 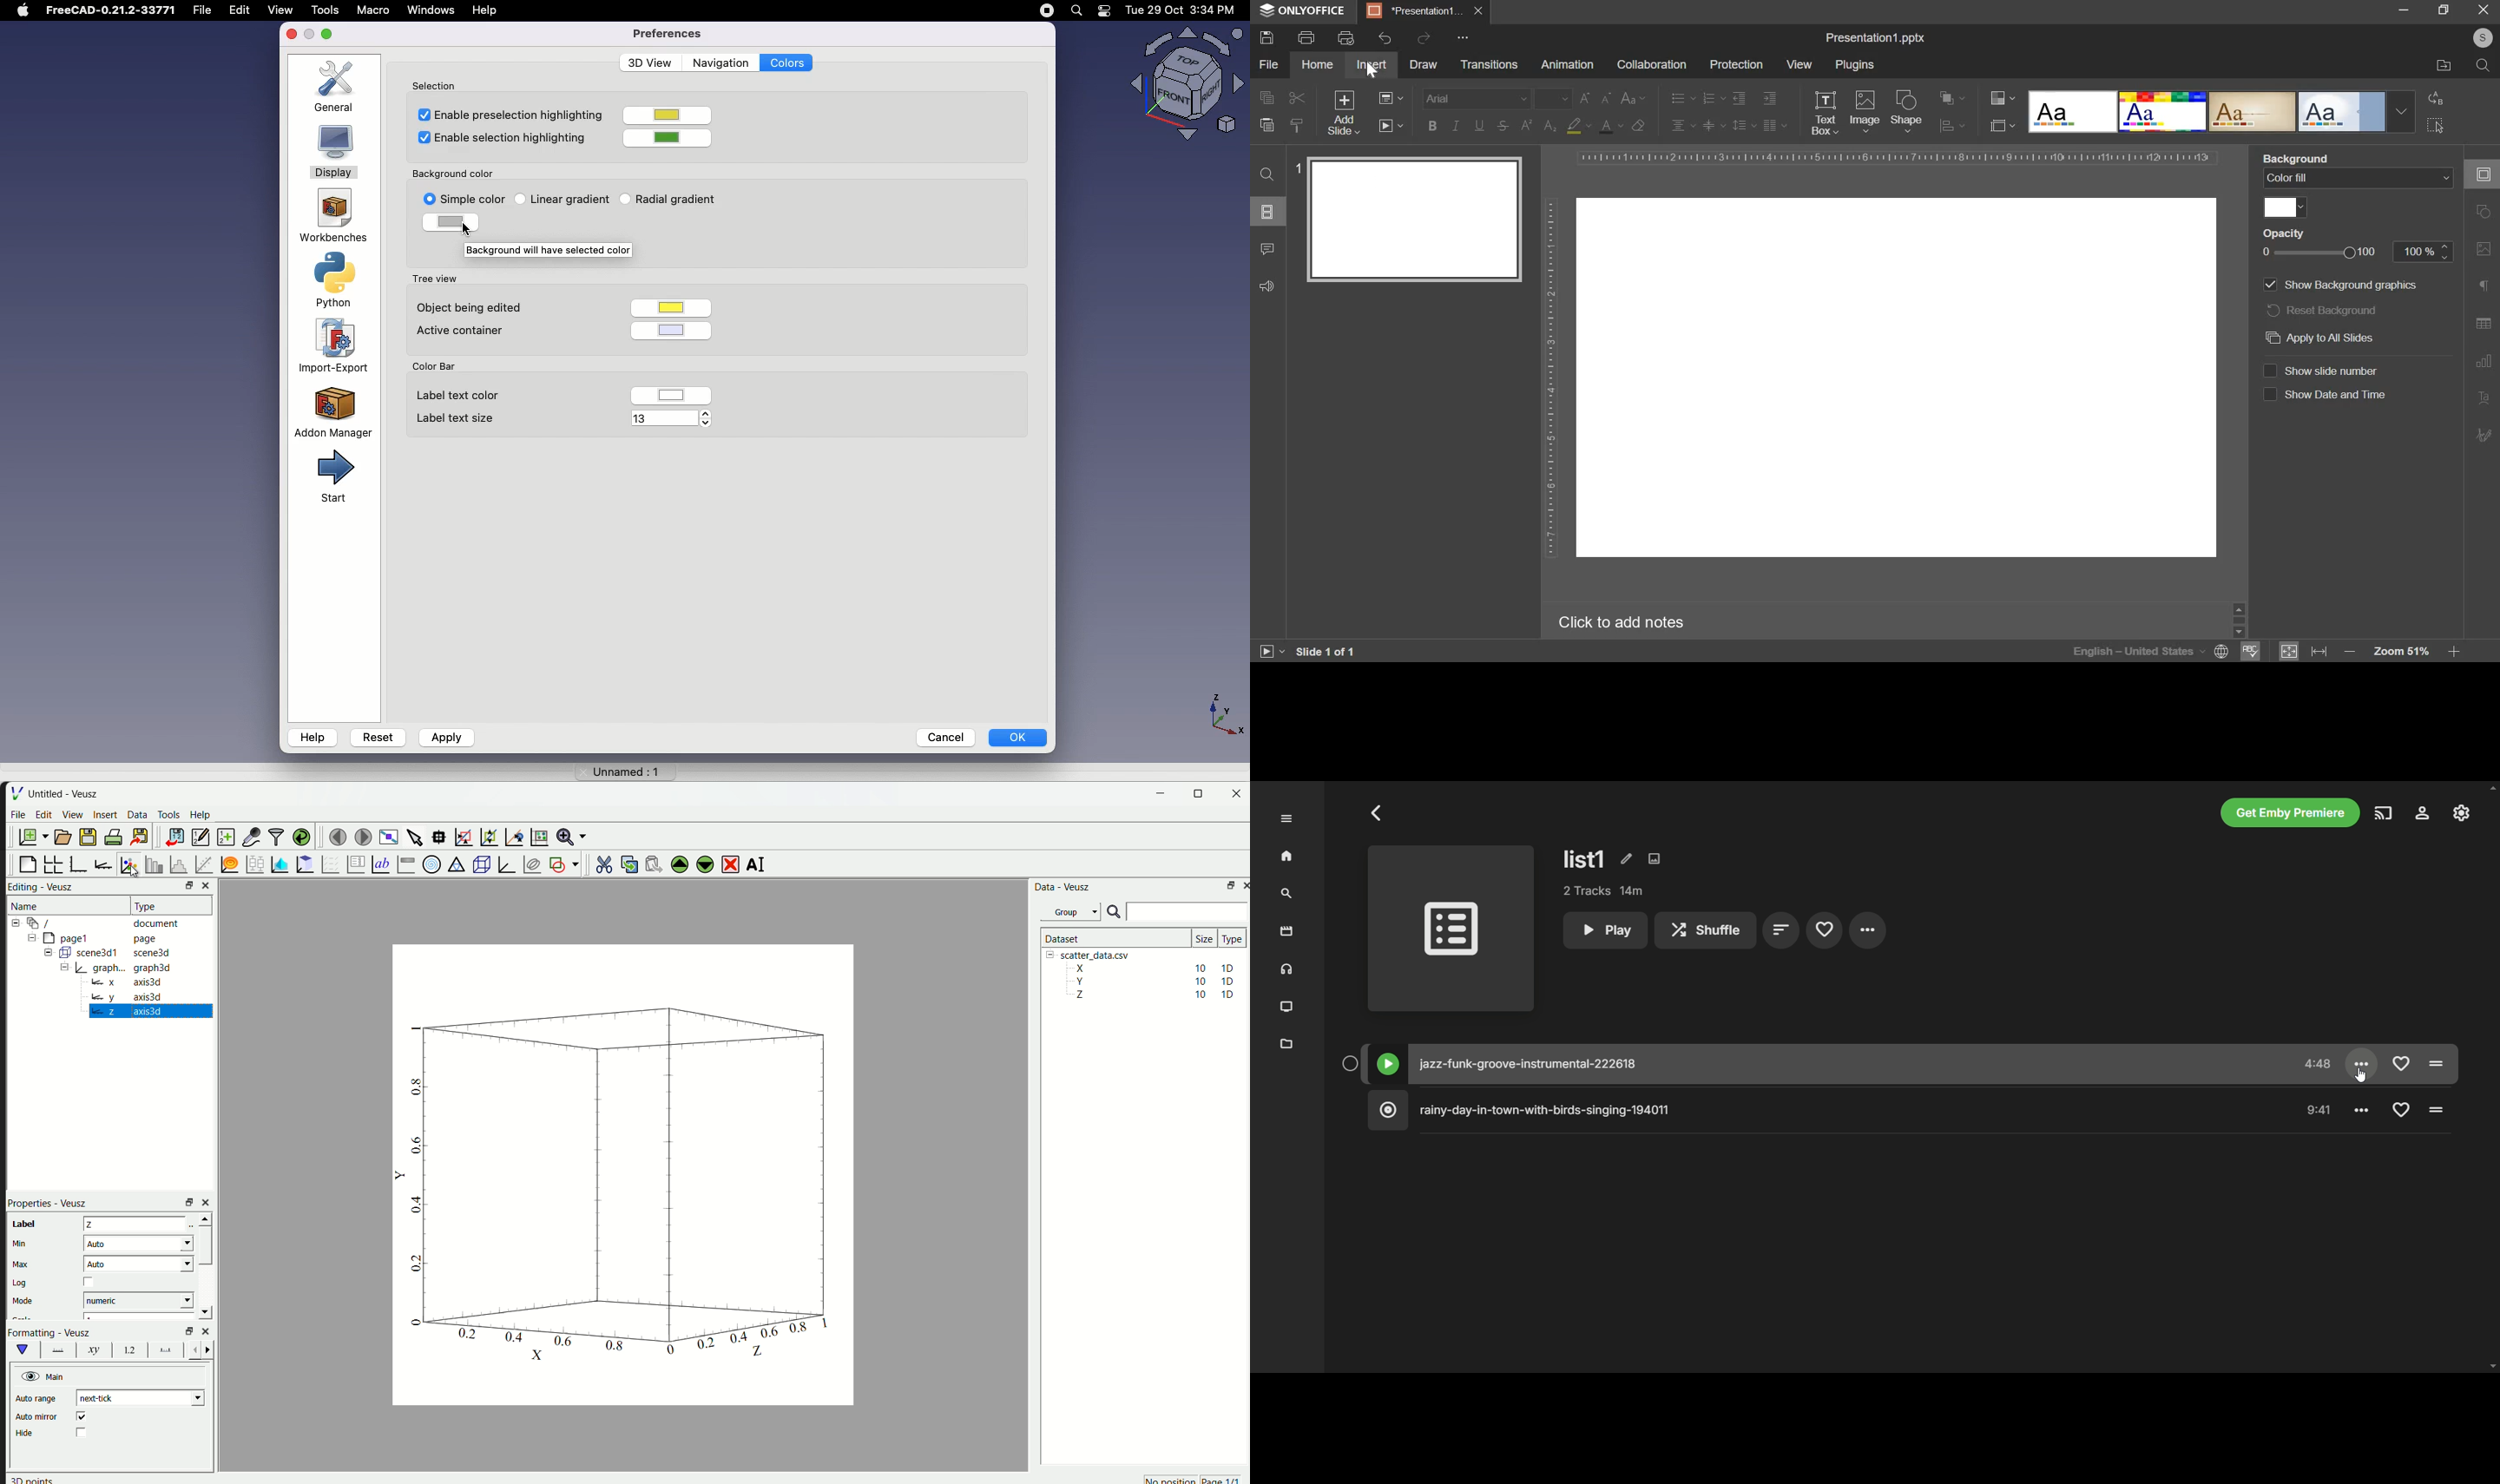 I want to click on text box, so click(x=1823, y=113).